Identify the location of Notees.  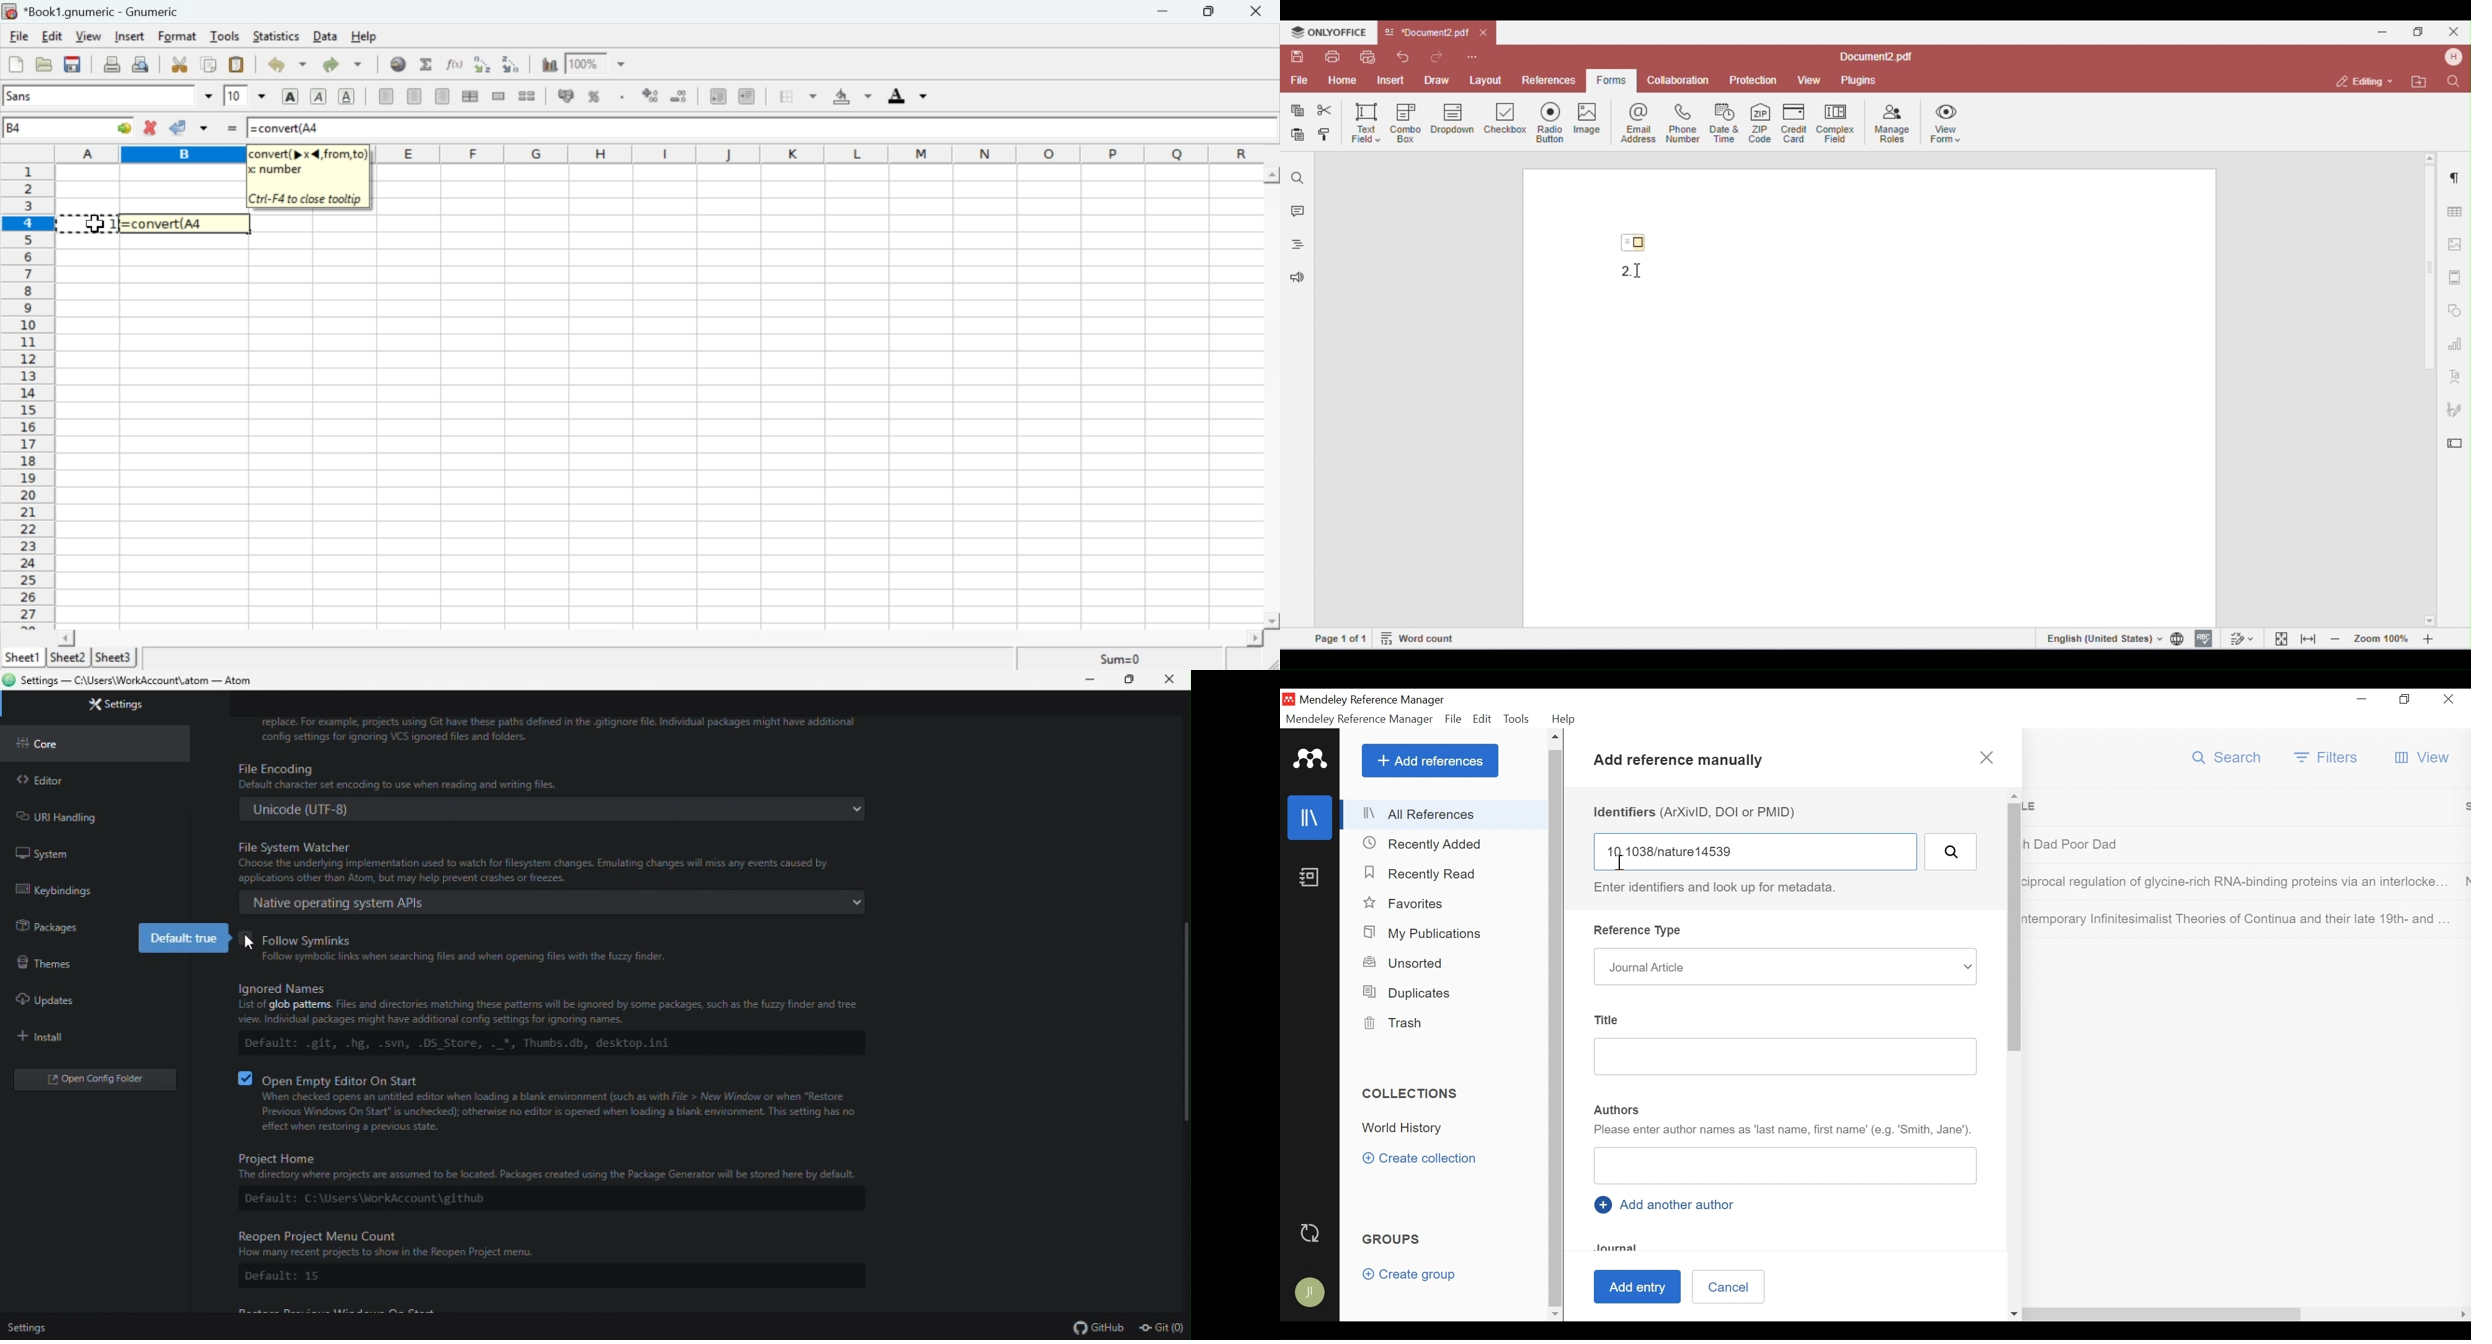
(1312, 877).